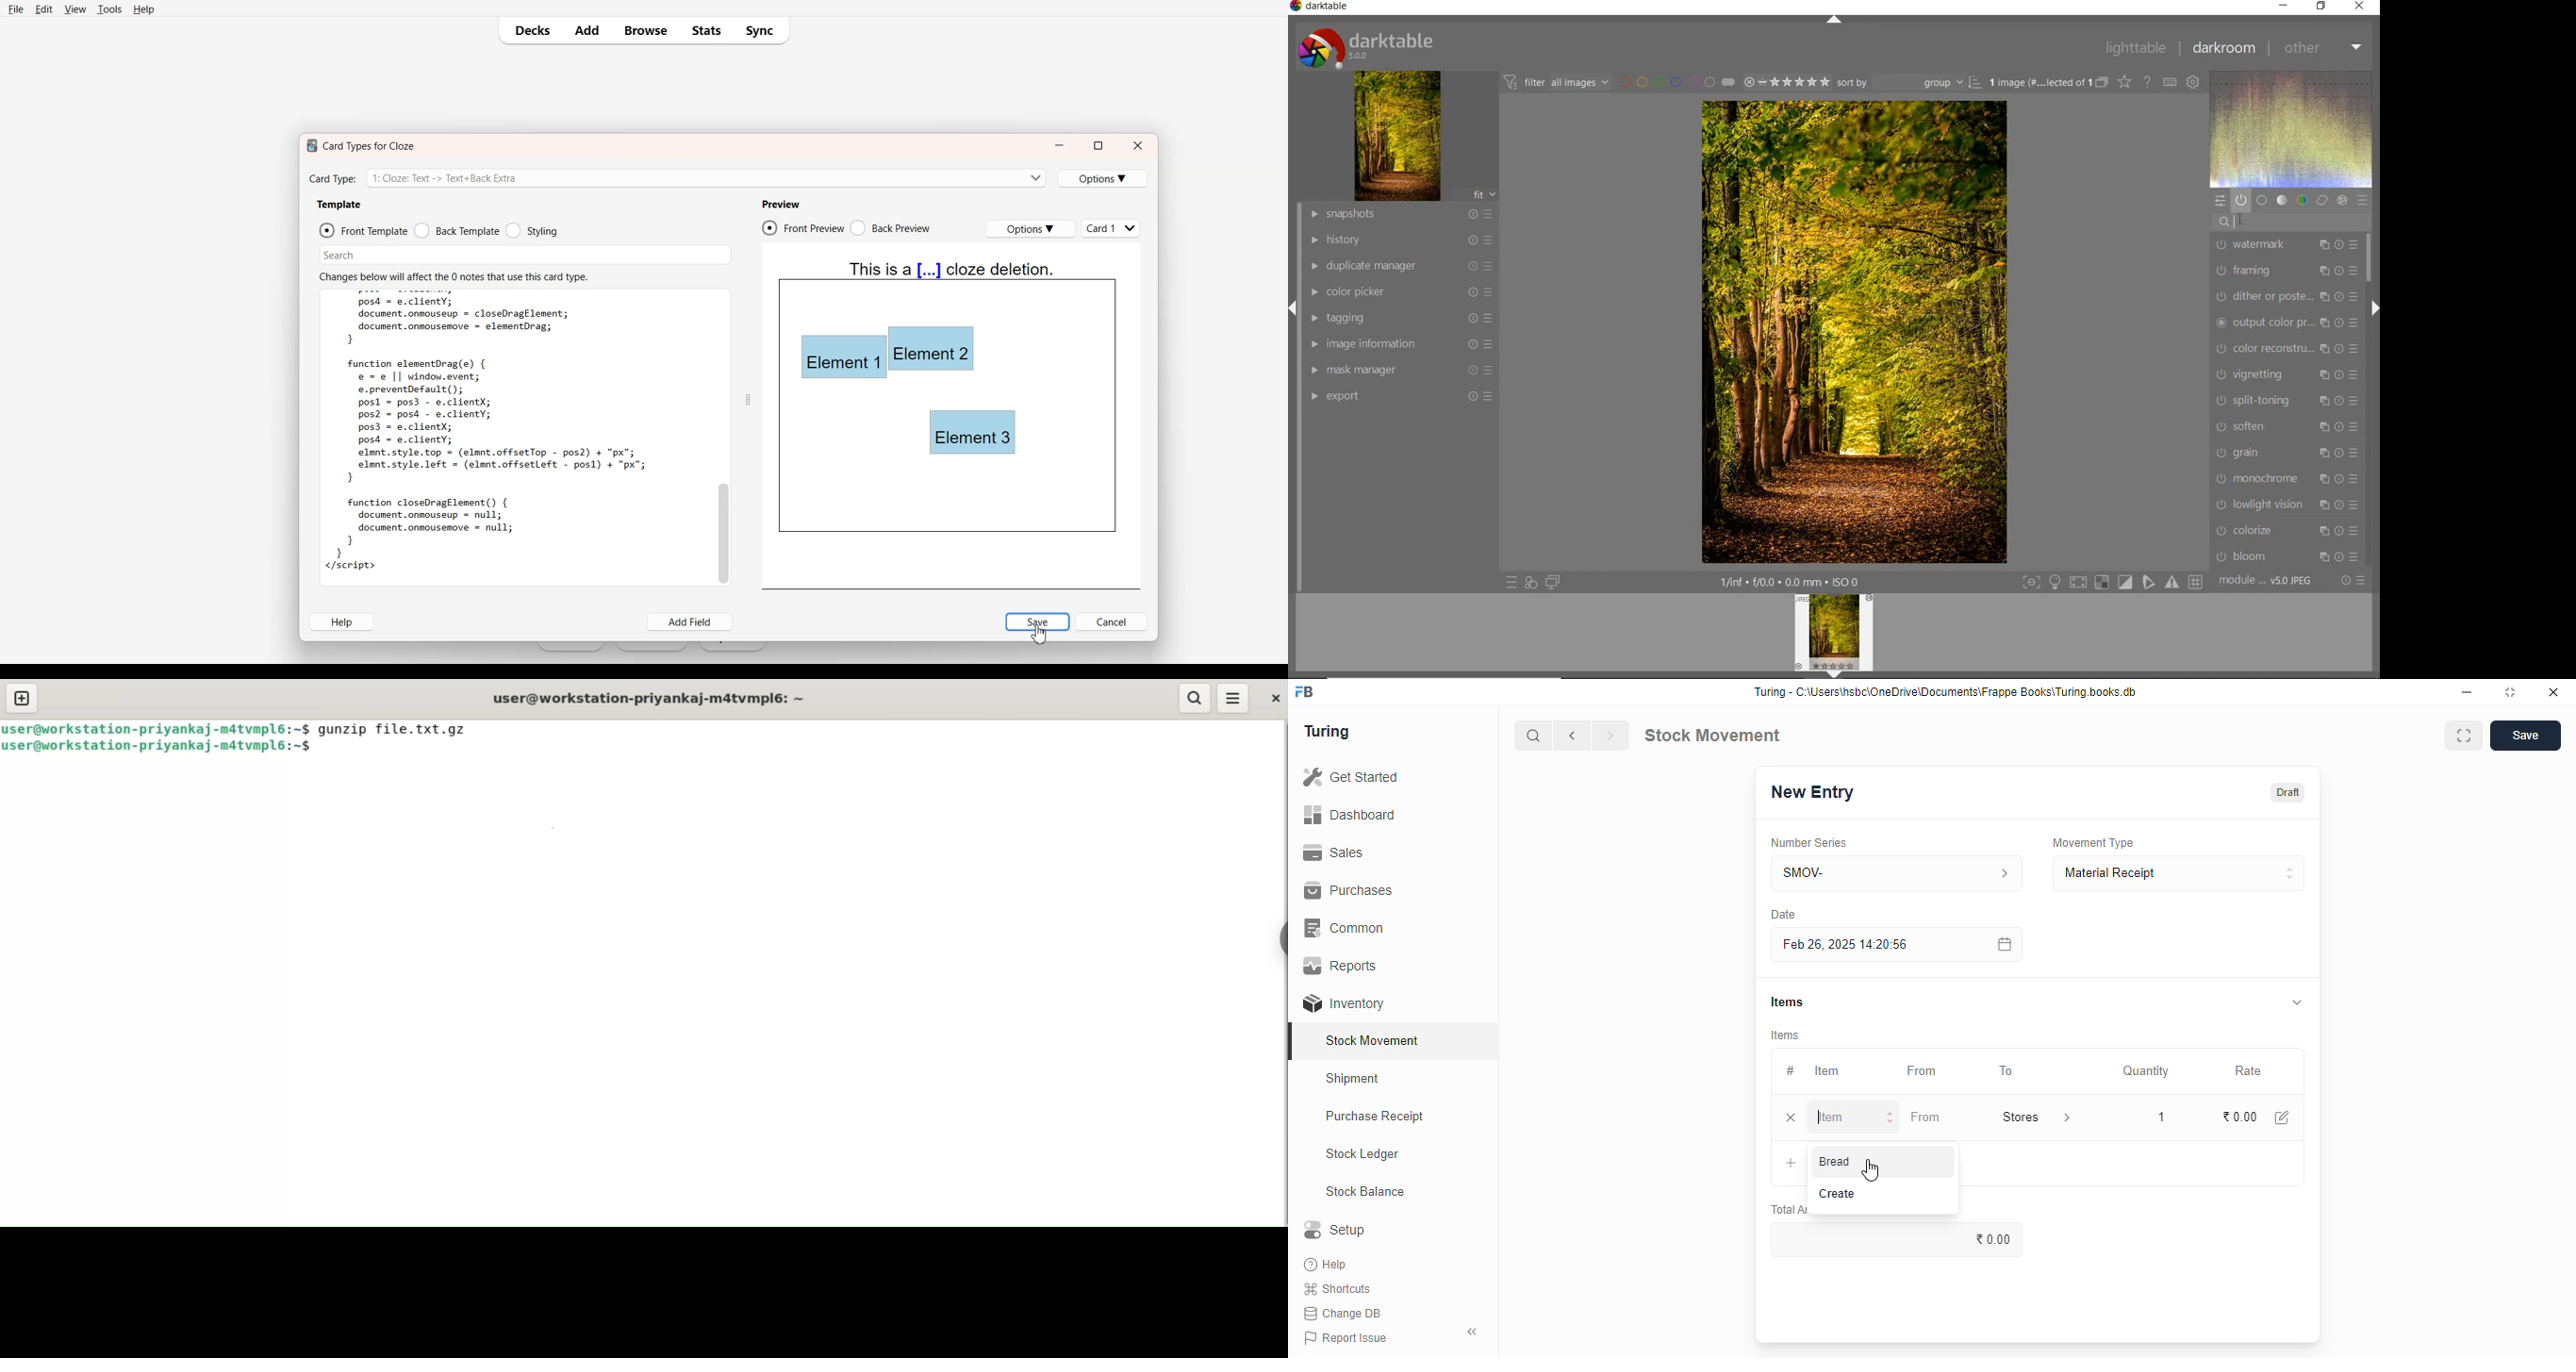  What do you see at coordinates (647, 697) in the screenshot?
I see ` user@workstation-priyankaj-m4tvmpl6: ~` at bounding box center [647, 697].